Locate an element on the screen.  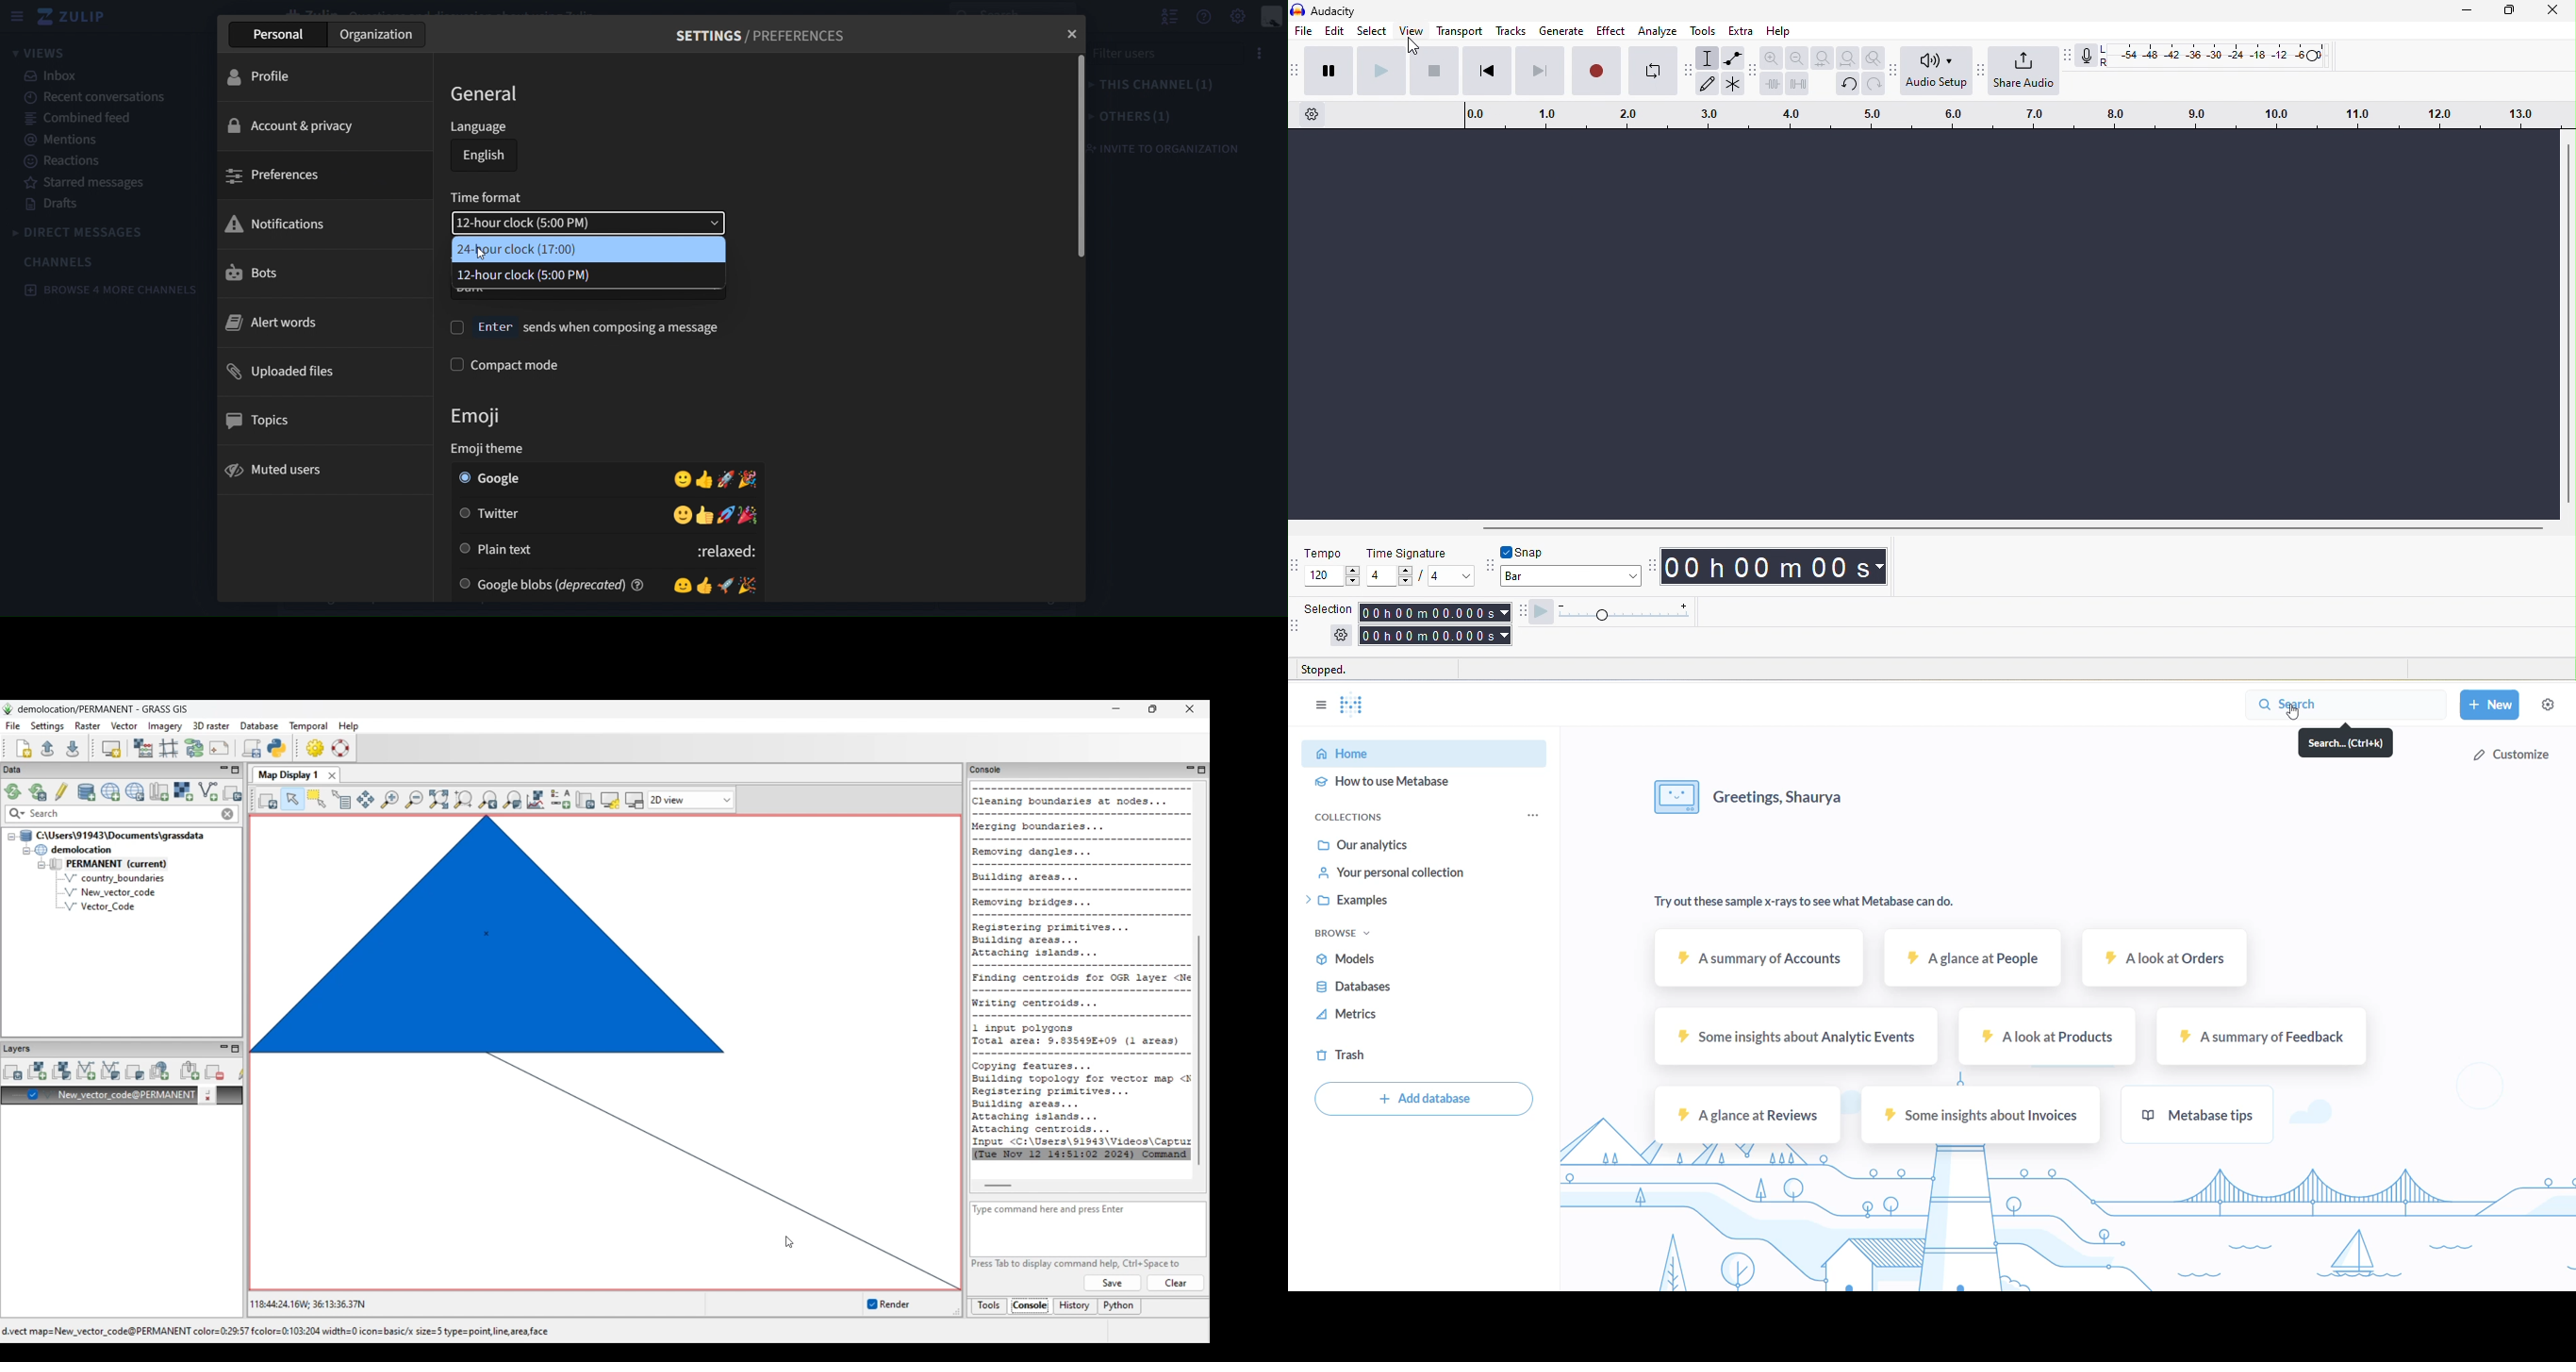
stop is located at coordinates (1434, 72).